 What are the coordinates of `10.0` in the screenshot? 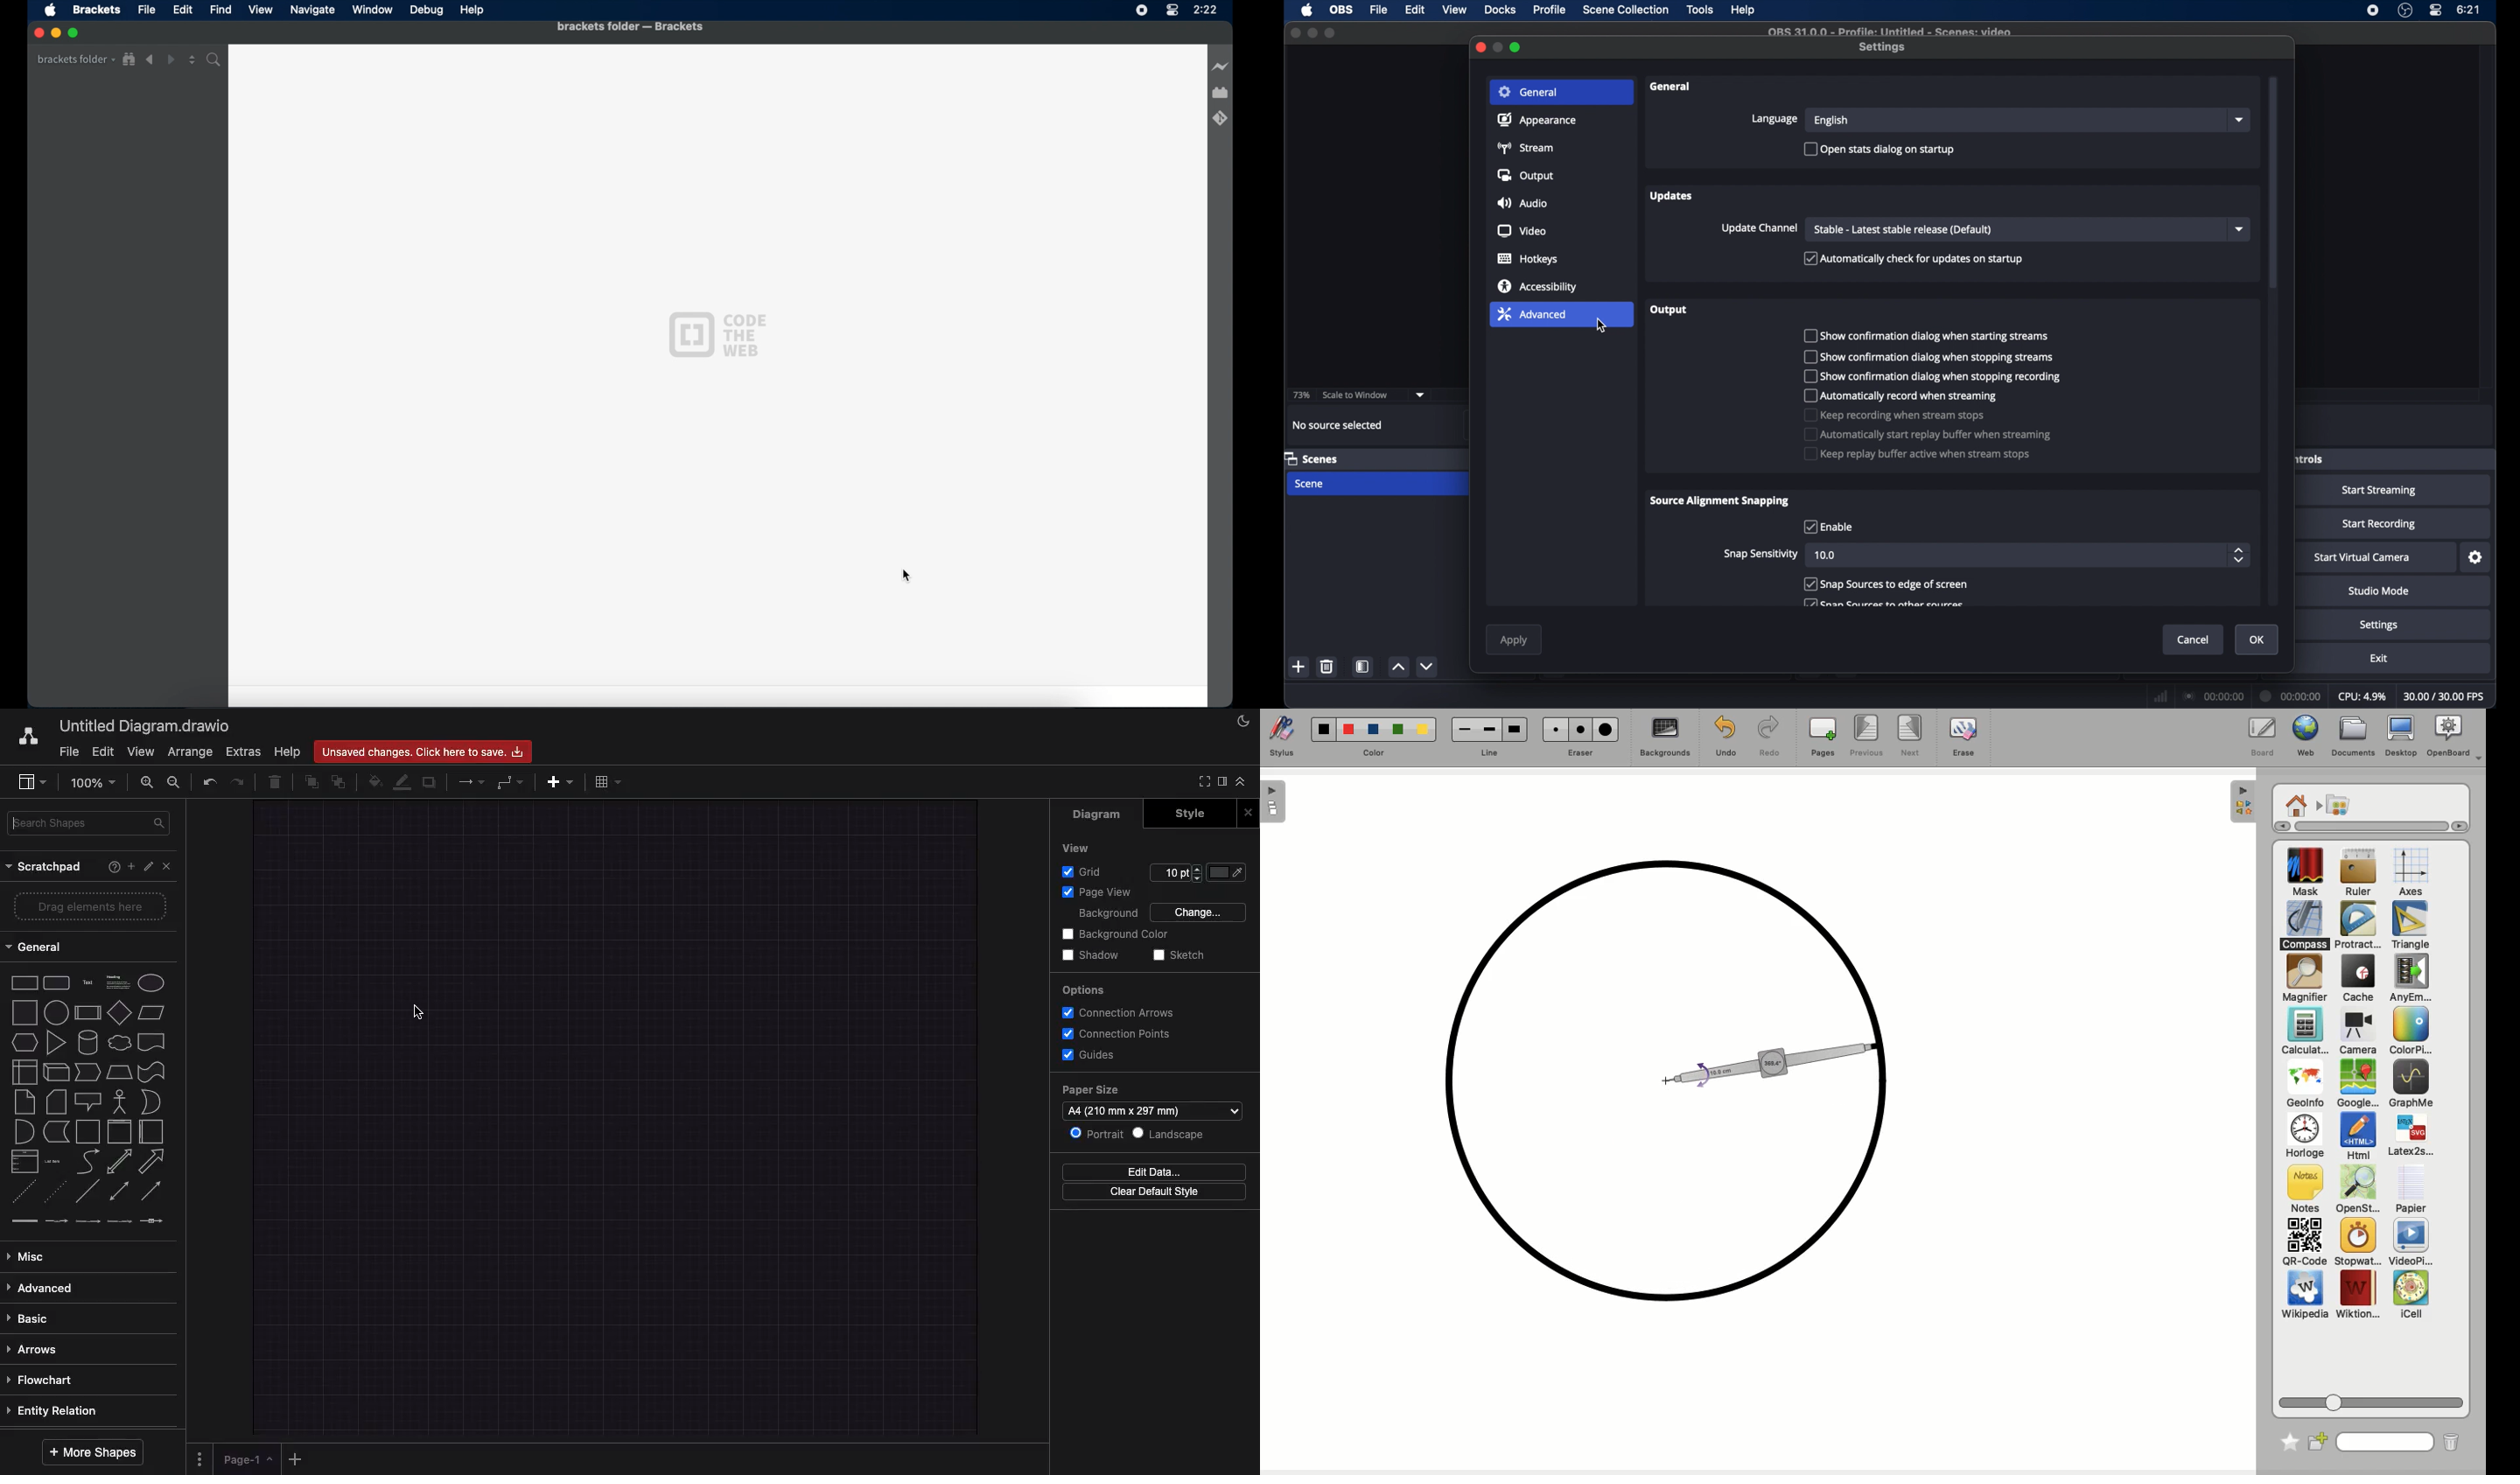 It's located at (1826, 555).